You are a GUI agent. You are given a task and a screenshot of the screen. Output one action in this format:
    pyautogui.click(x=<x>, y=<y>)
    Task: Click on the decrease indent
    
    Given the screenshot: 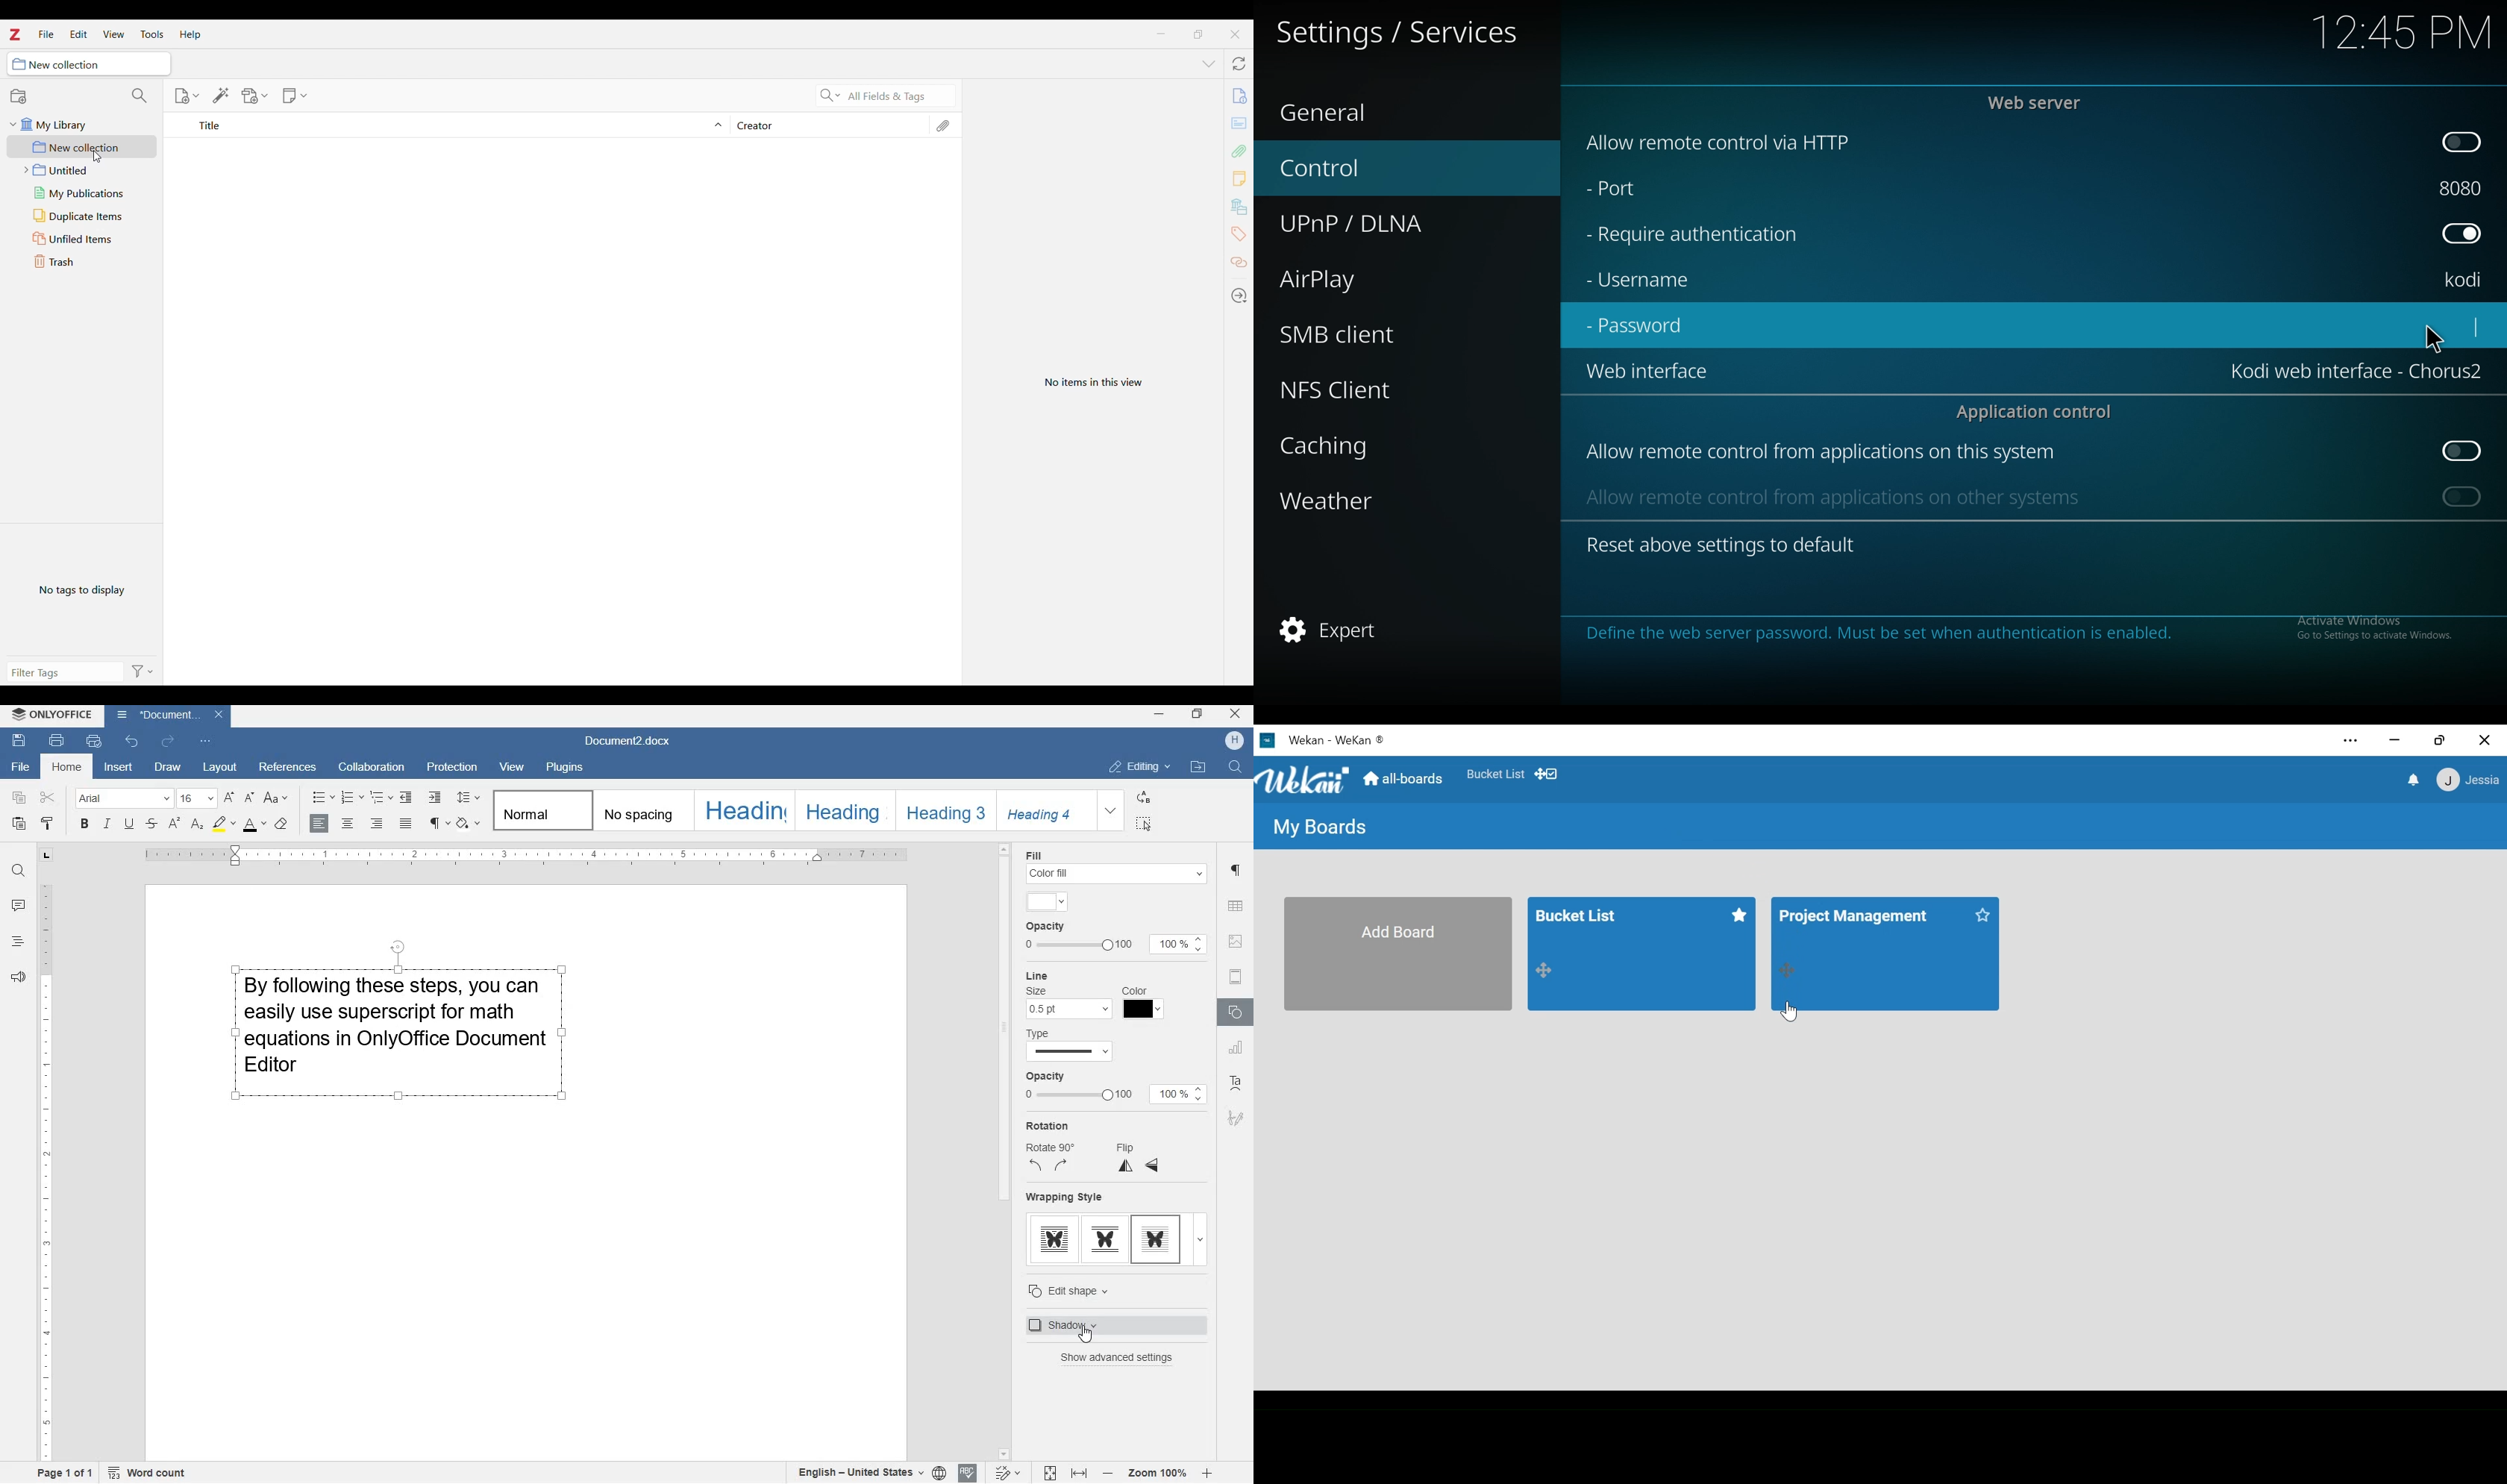 What is the action you would take?
    pyautogui.click(x=407, y=798)
    